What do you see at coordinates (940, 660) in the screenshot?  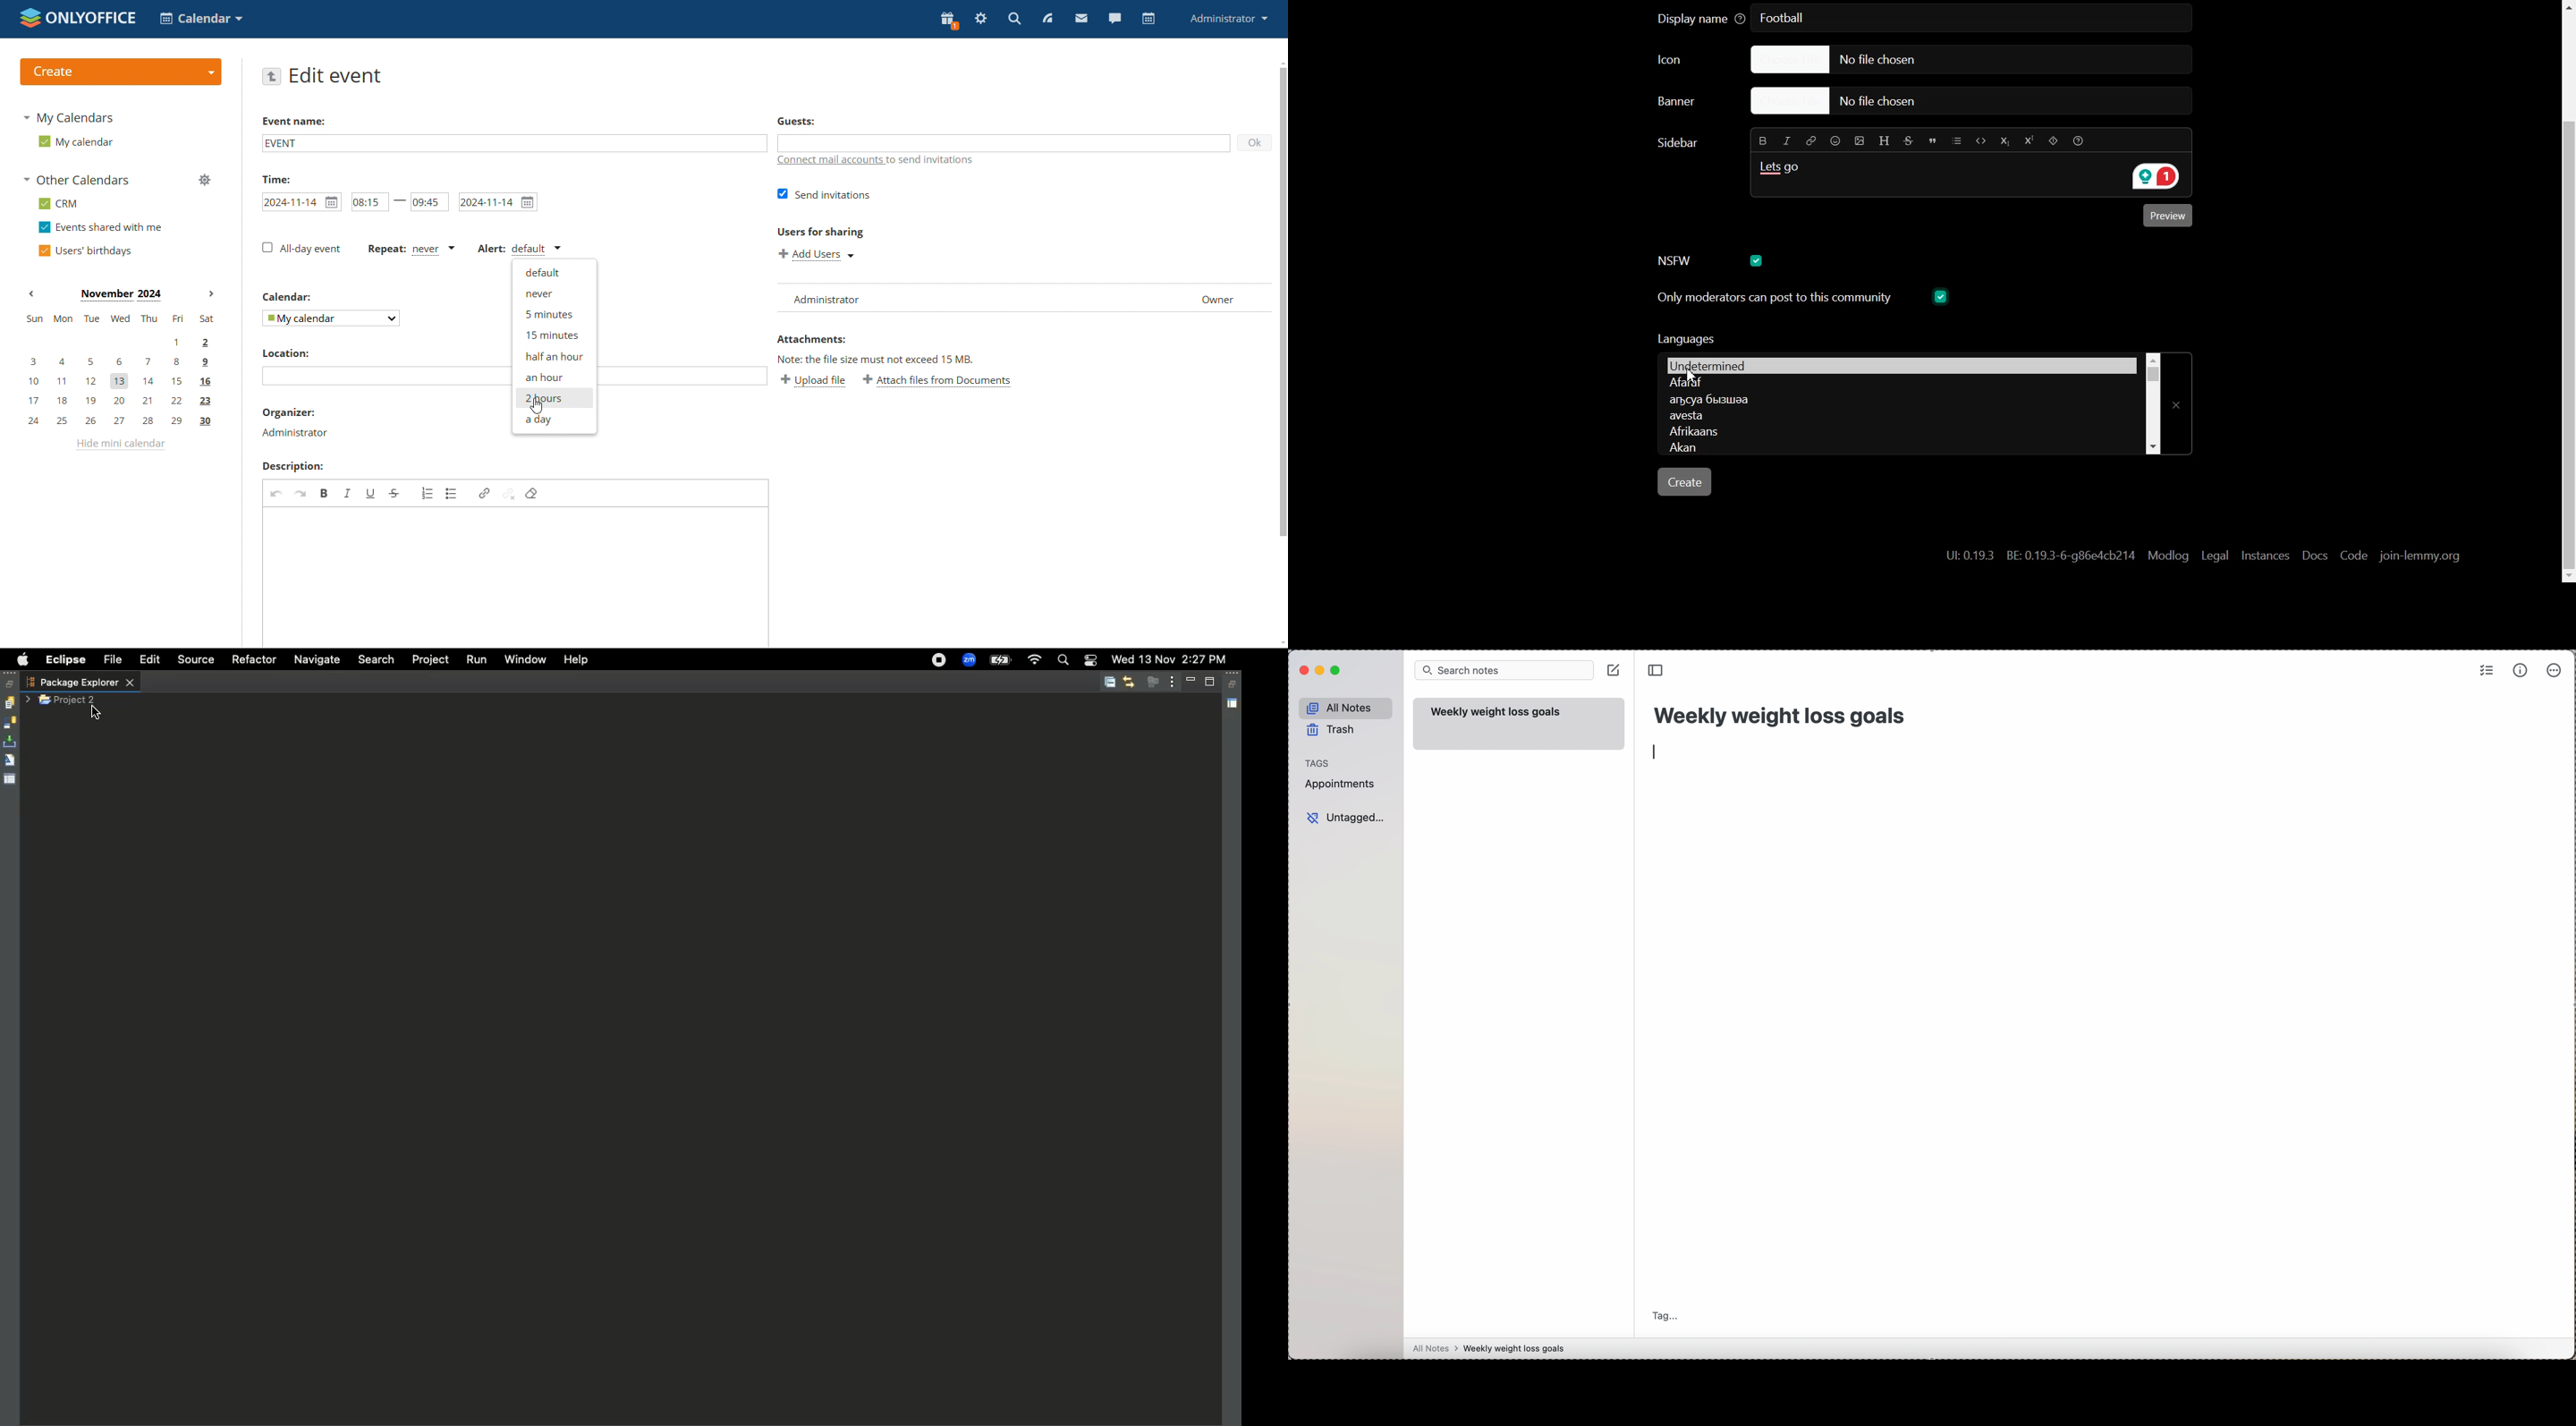 I see `Recording` at bounding box center [940, 660].